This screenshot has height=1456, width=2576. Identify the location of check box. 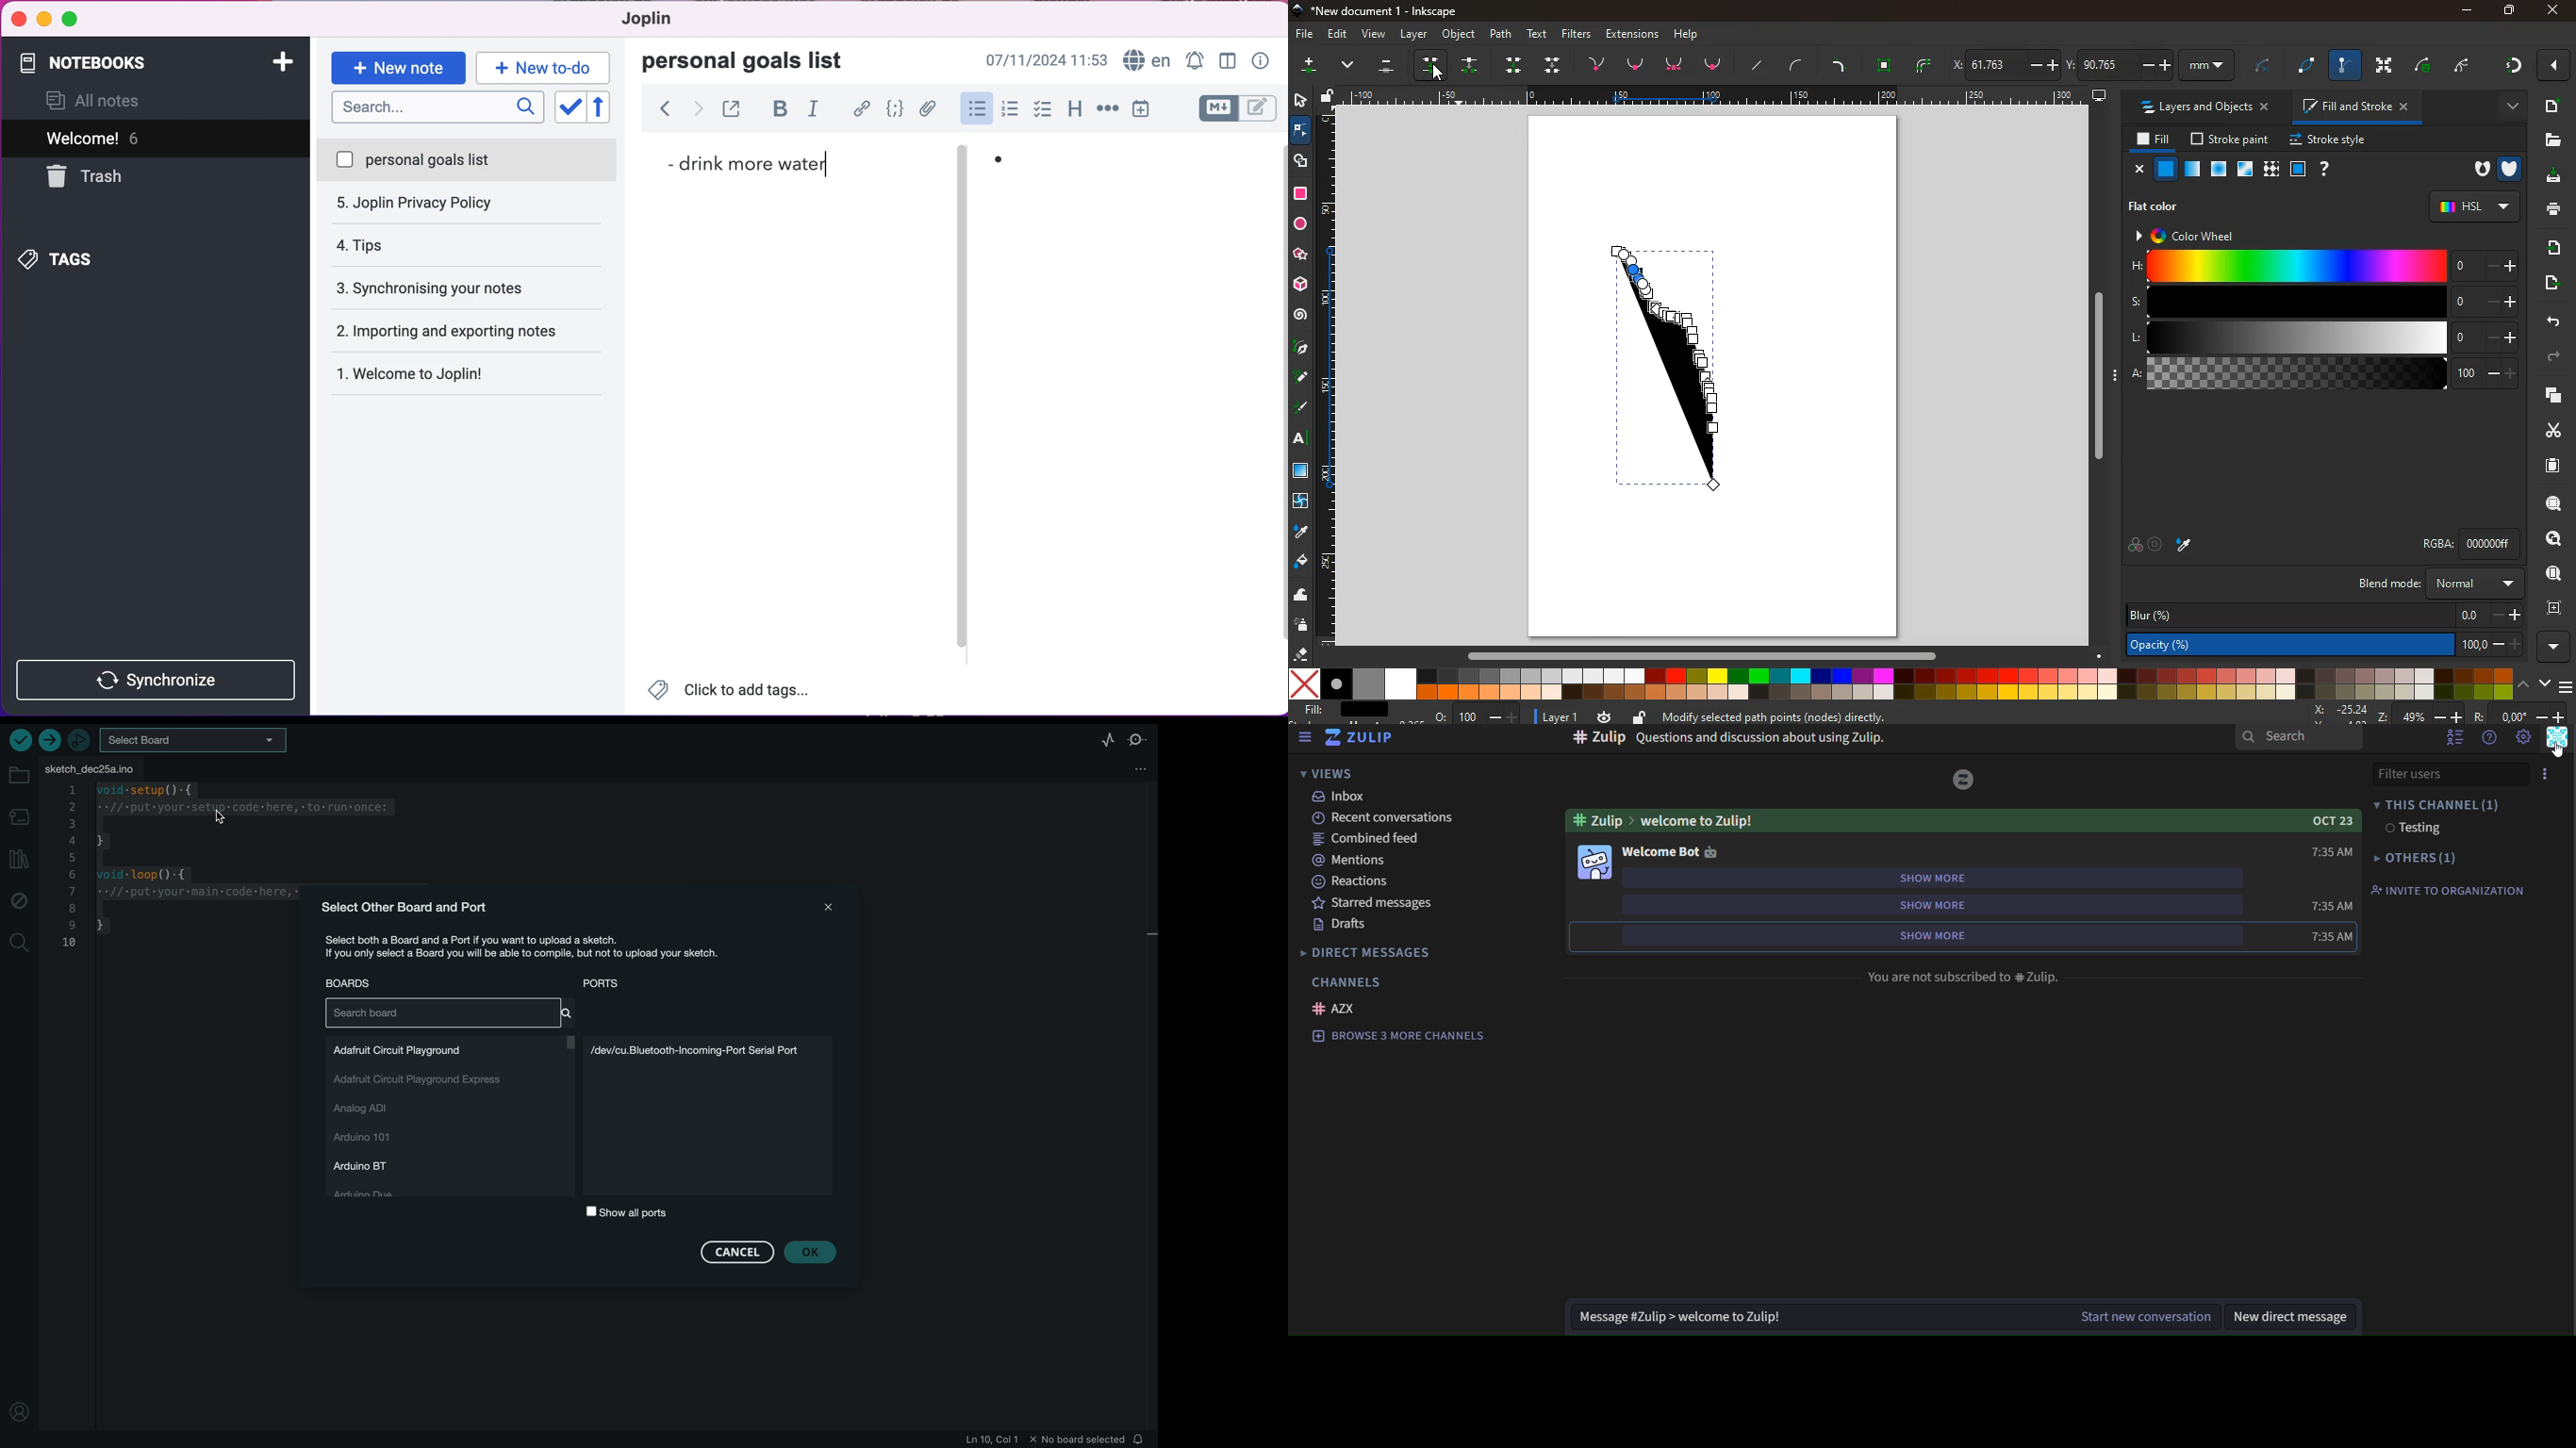
(1042, 113).